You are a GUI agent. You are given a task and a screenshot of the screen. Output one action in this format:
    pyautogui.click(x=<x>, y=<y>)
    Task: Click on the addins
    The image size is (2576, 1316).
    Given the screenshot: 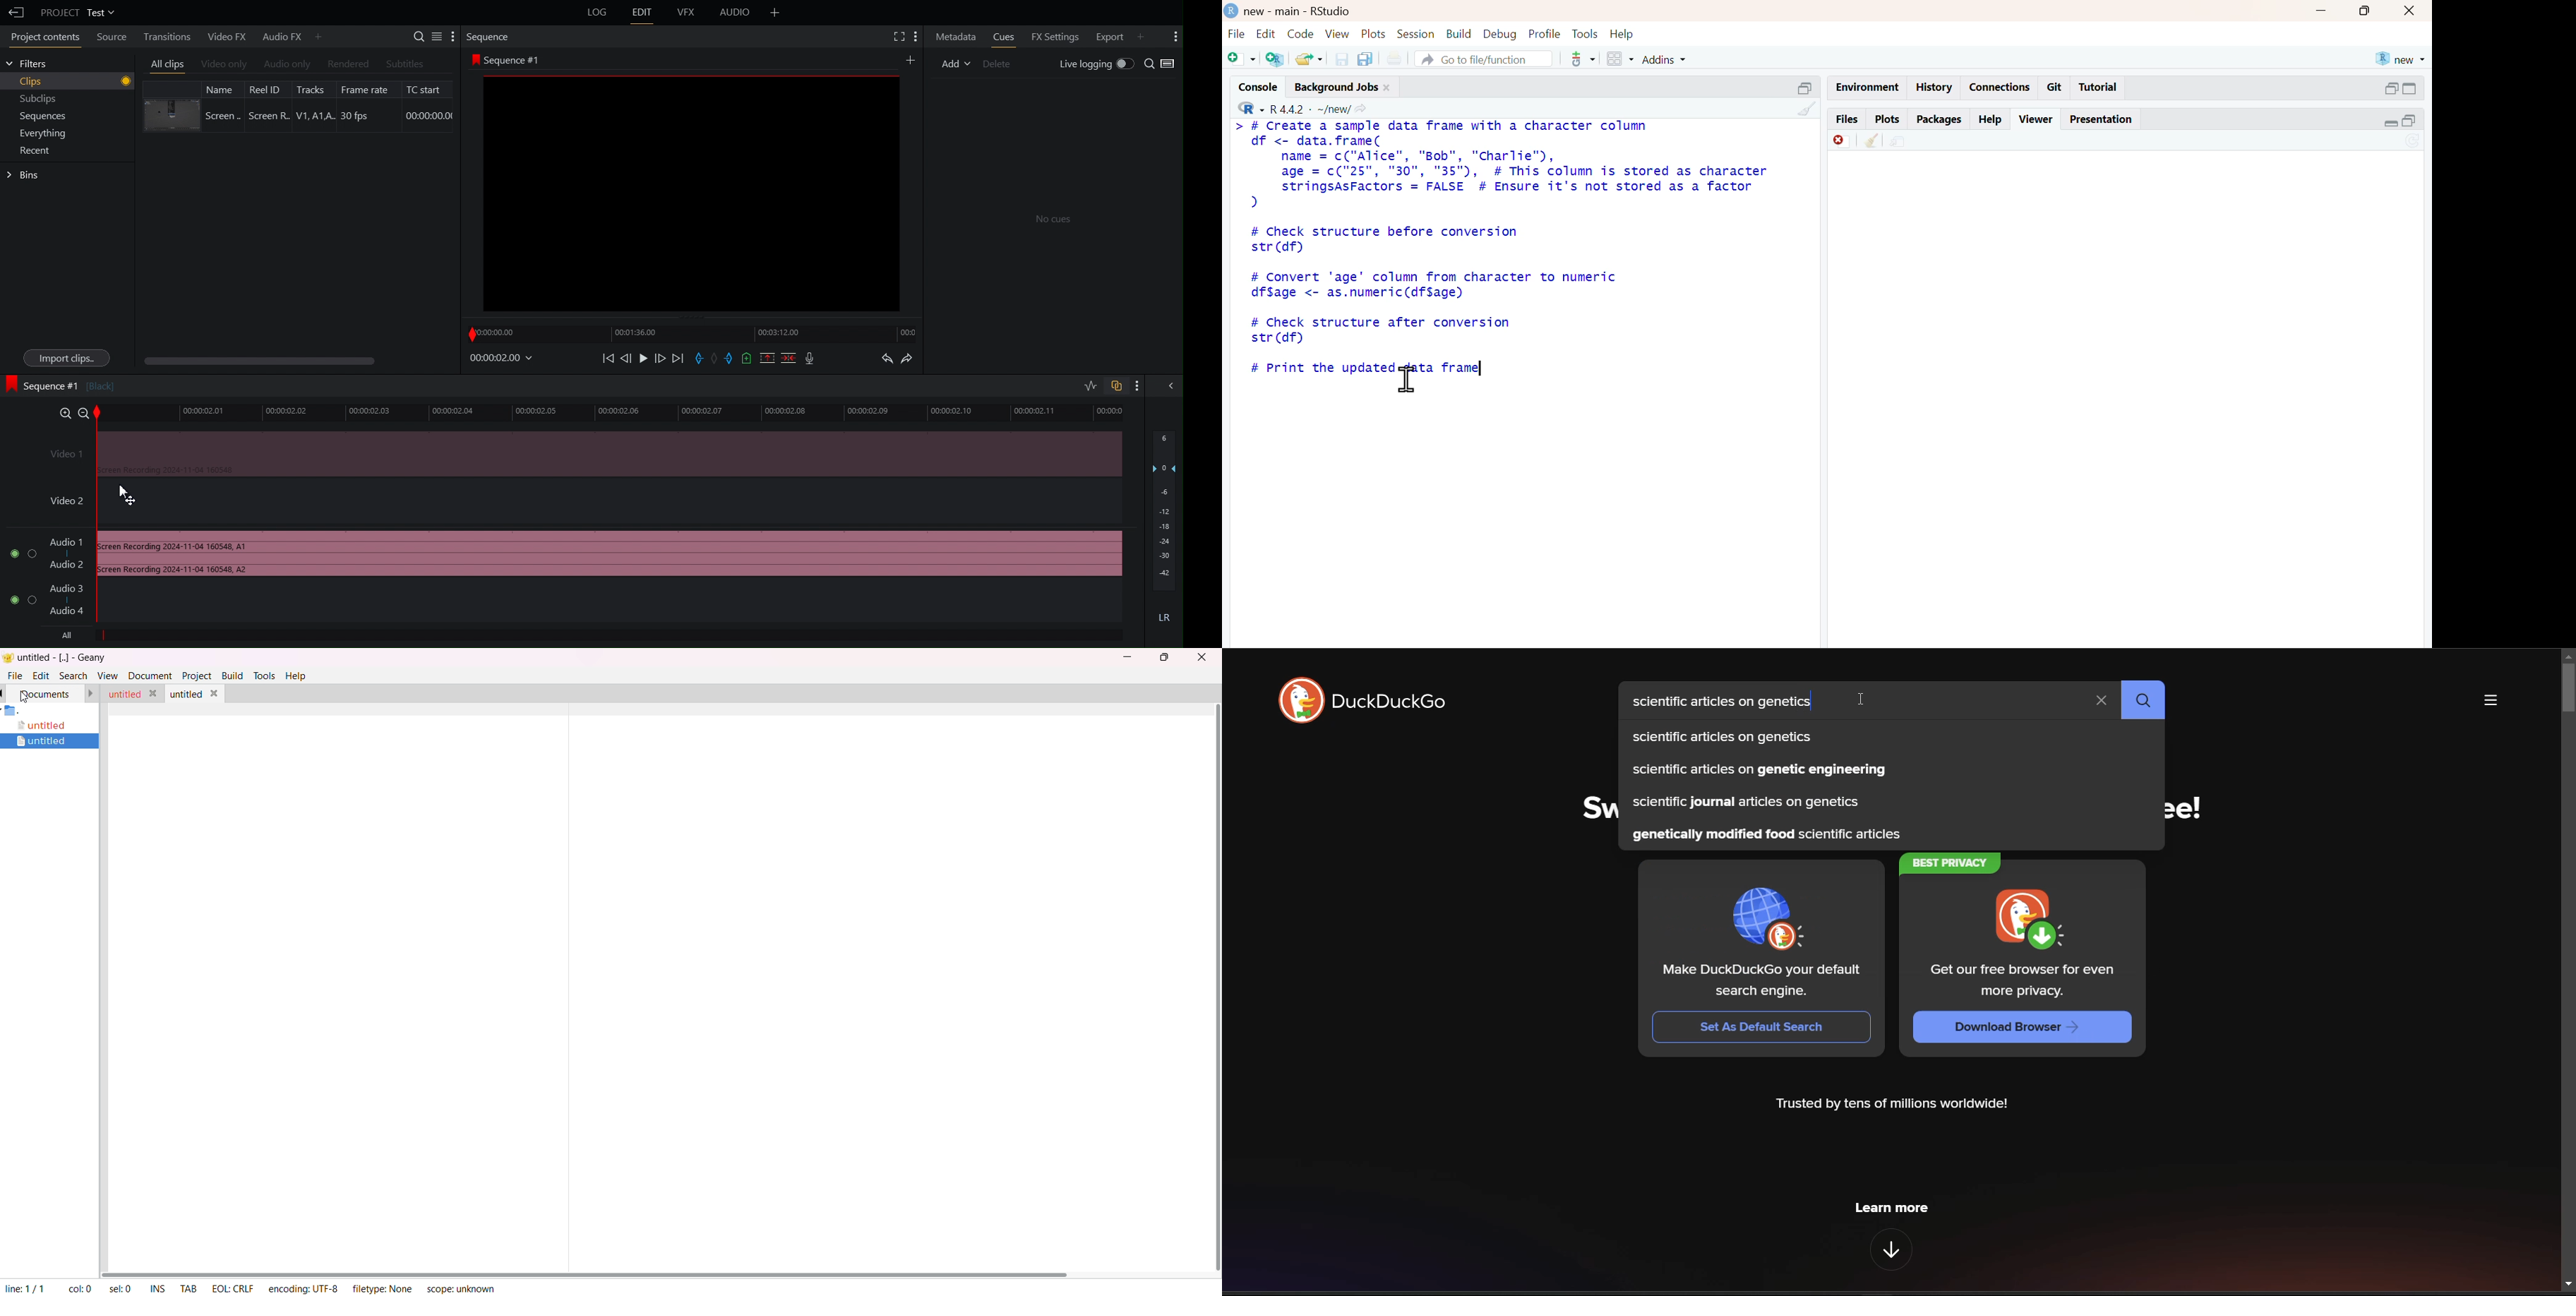 What is the action you would take?
    pyautogui.click(x=1665, y=60)
    